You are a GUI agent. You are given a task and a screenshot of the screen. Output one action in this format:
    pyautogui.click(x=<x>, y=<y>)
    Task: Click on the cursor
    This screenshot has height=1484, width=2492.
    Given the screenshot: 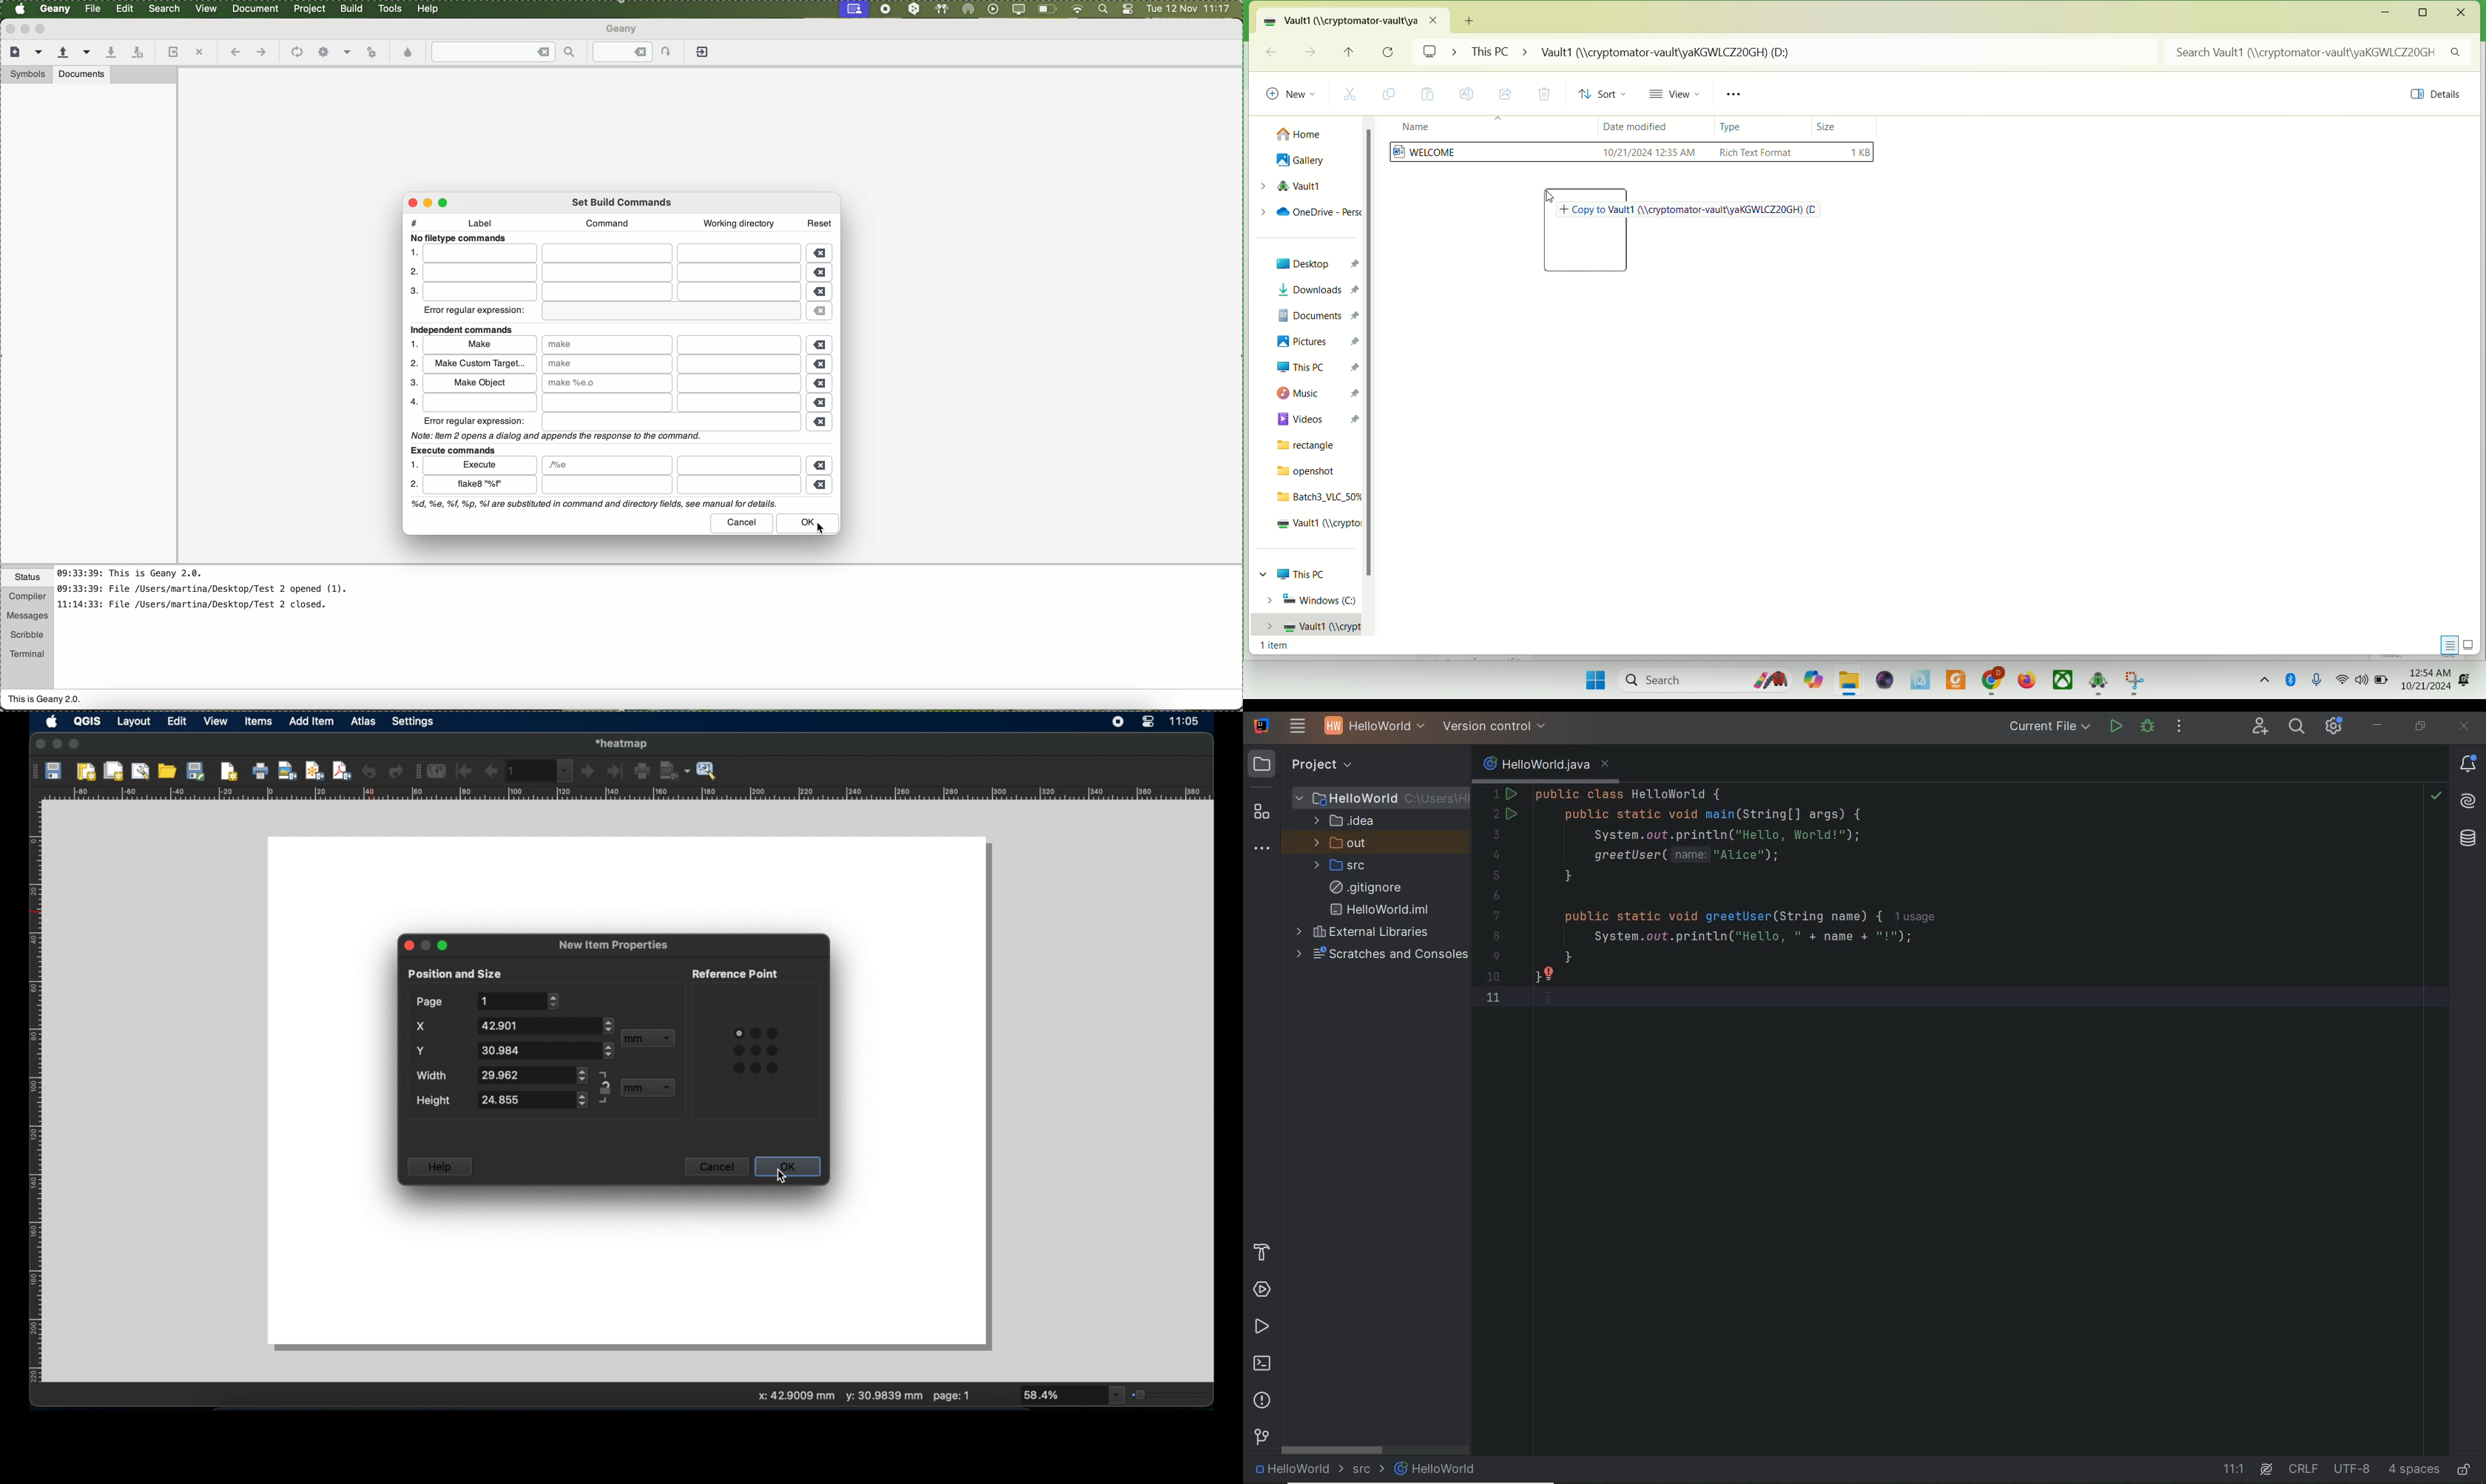 What is the action you would take?
    pyautogui.click(x=784, y=1180)
    